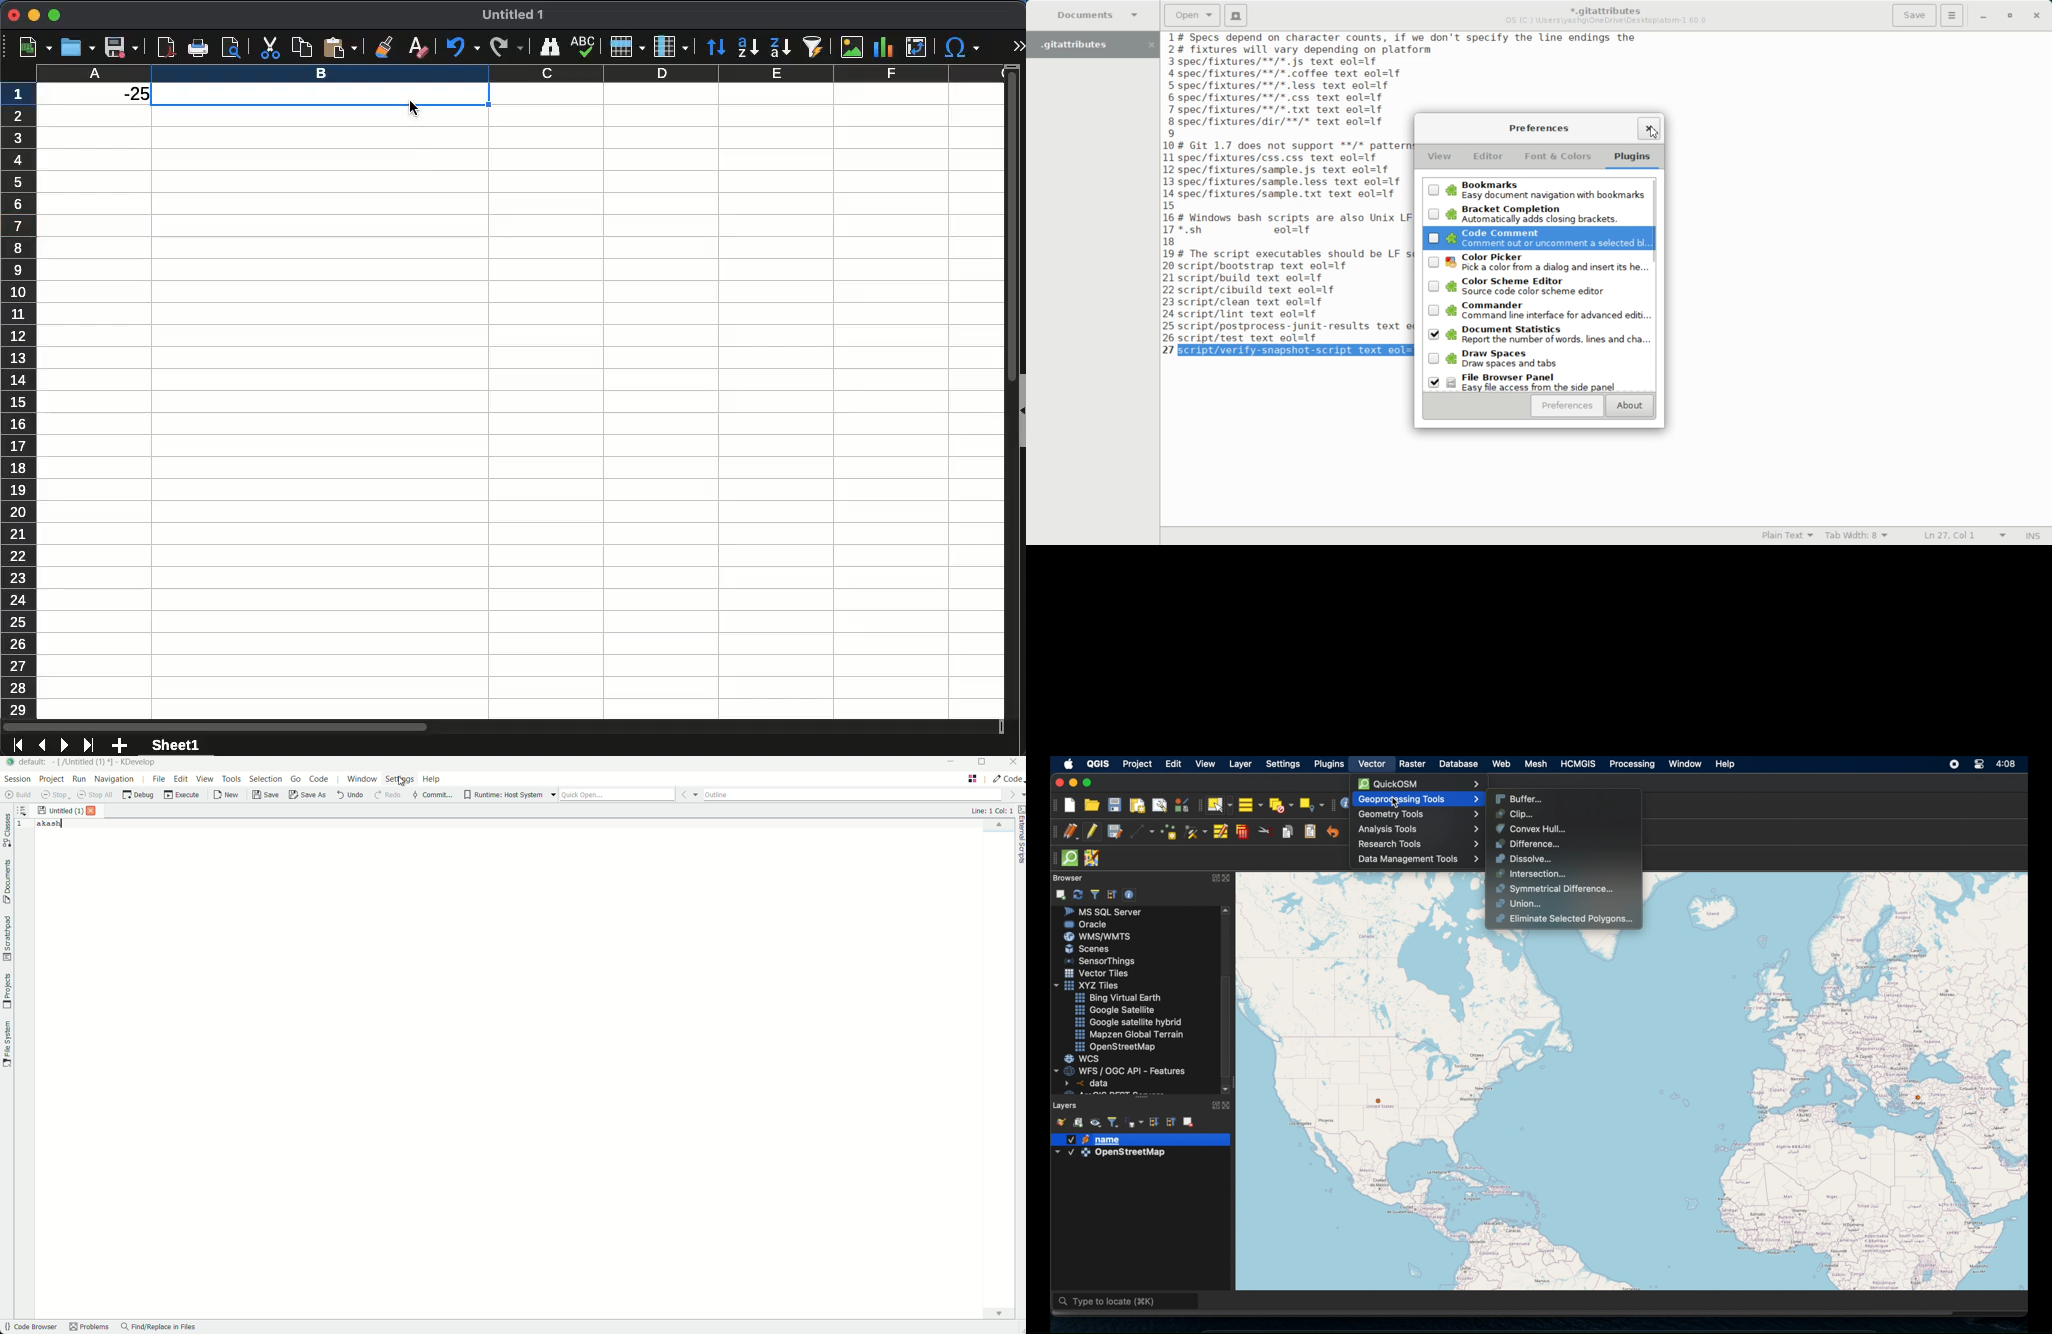  I want to click on file name, so click(60, 811).